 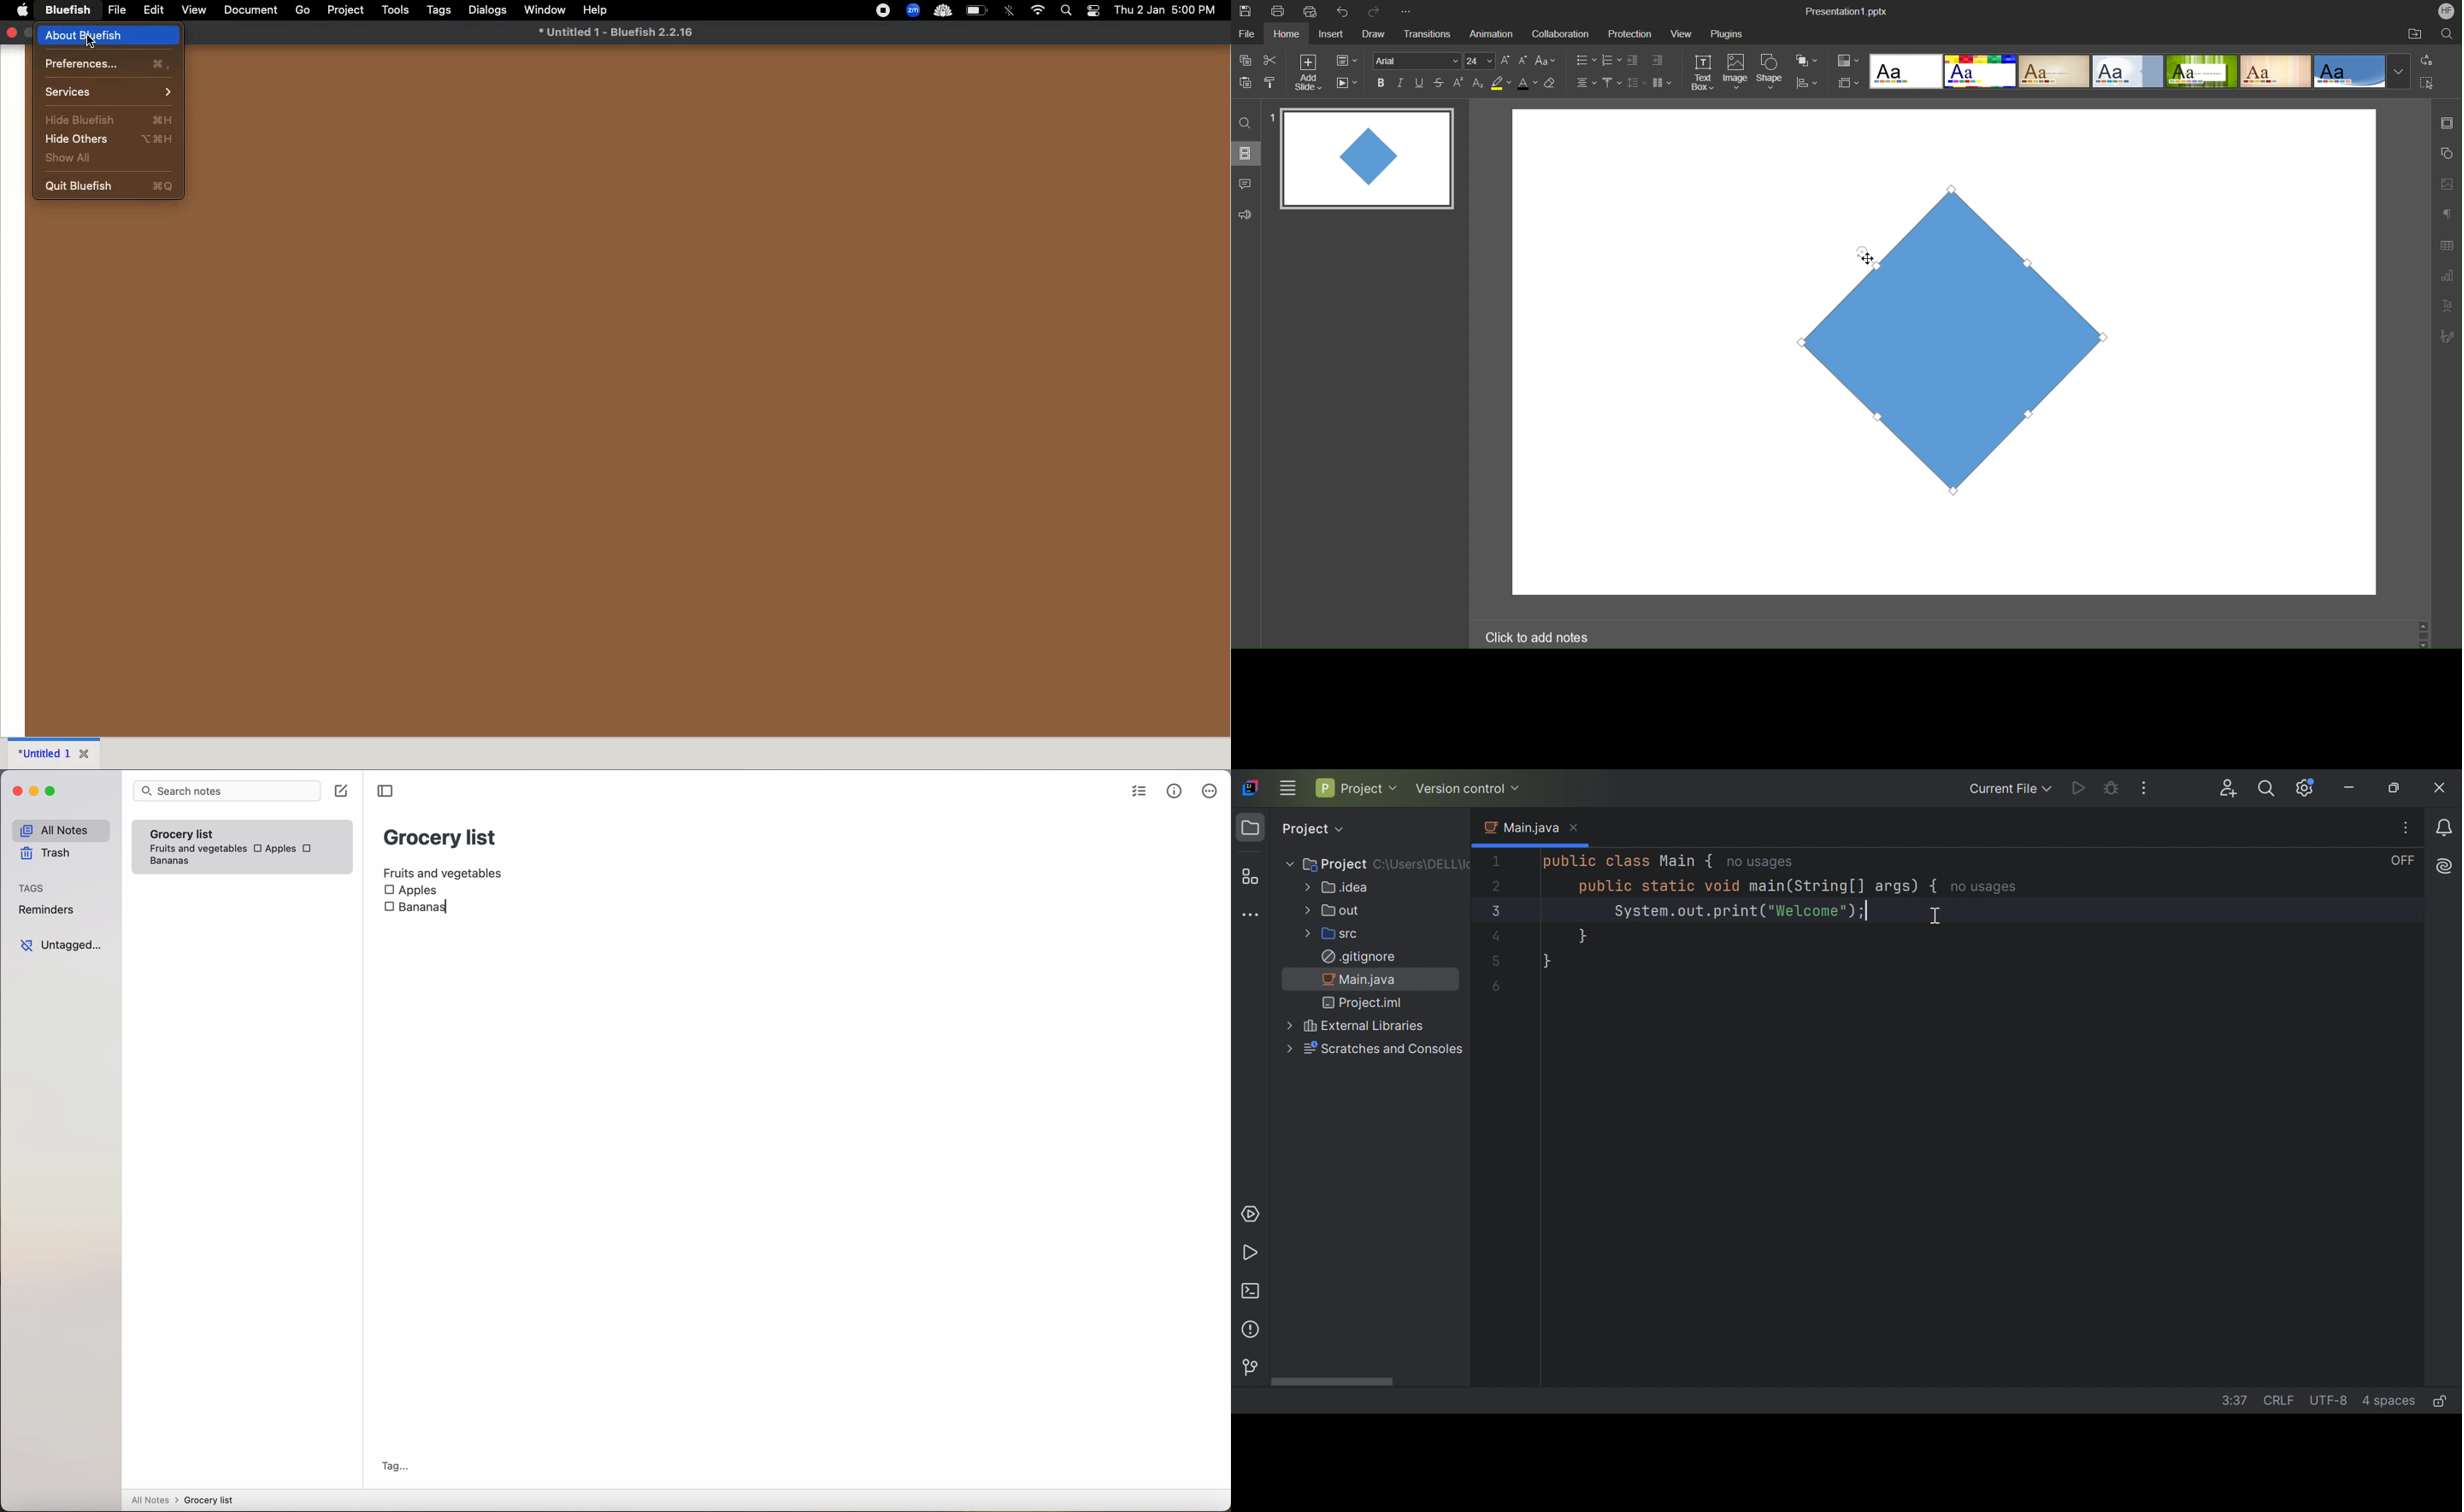 What do you see at coordinates (487, 9) in the screenshot?
I see `dialogs ` at bounding box center [487, 9].